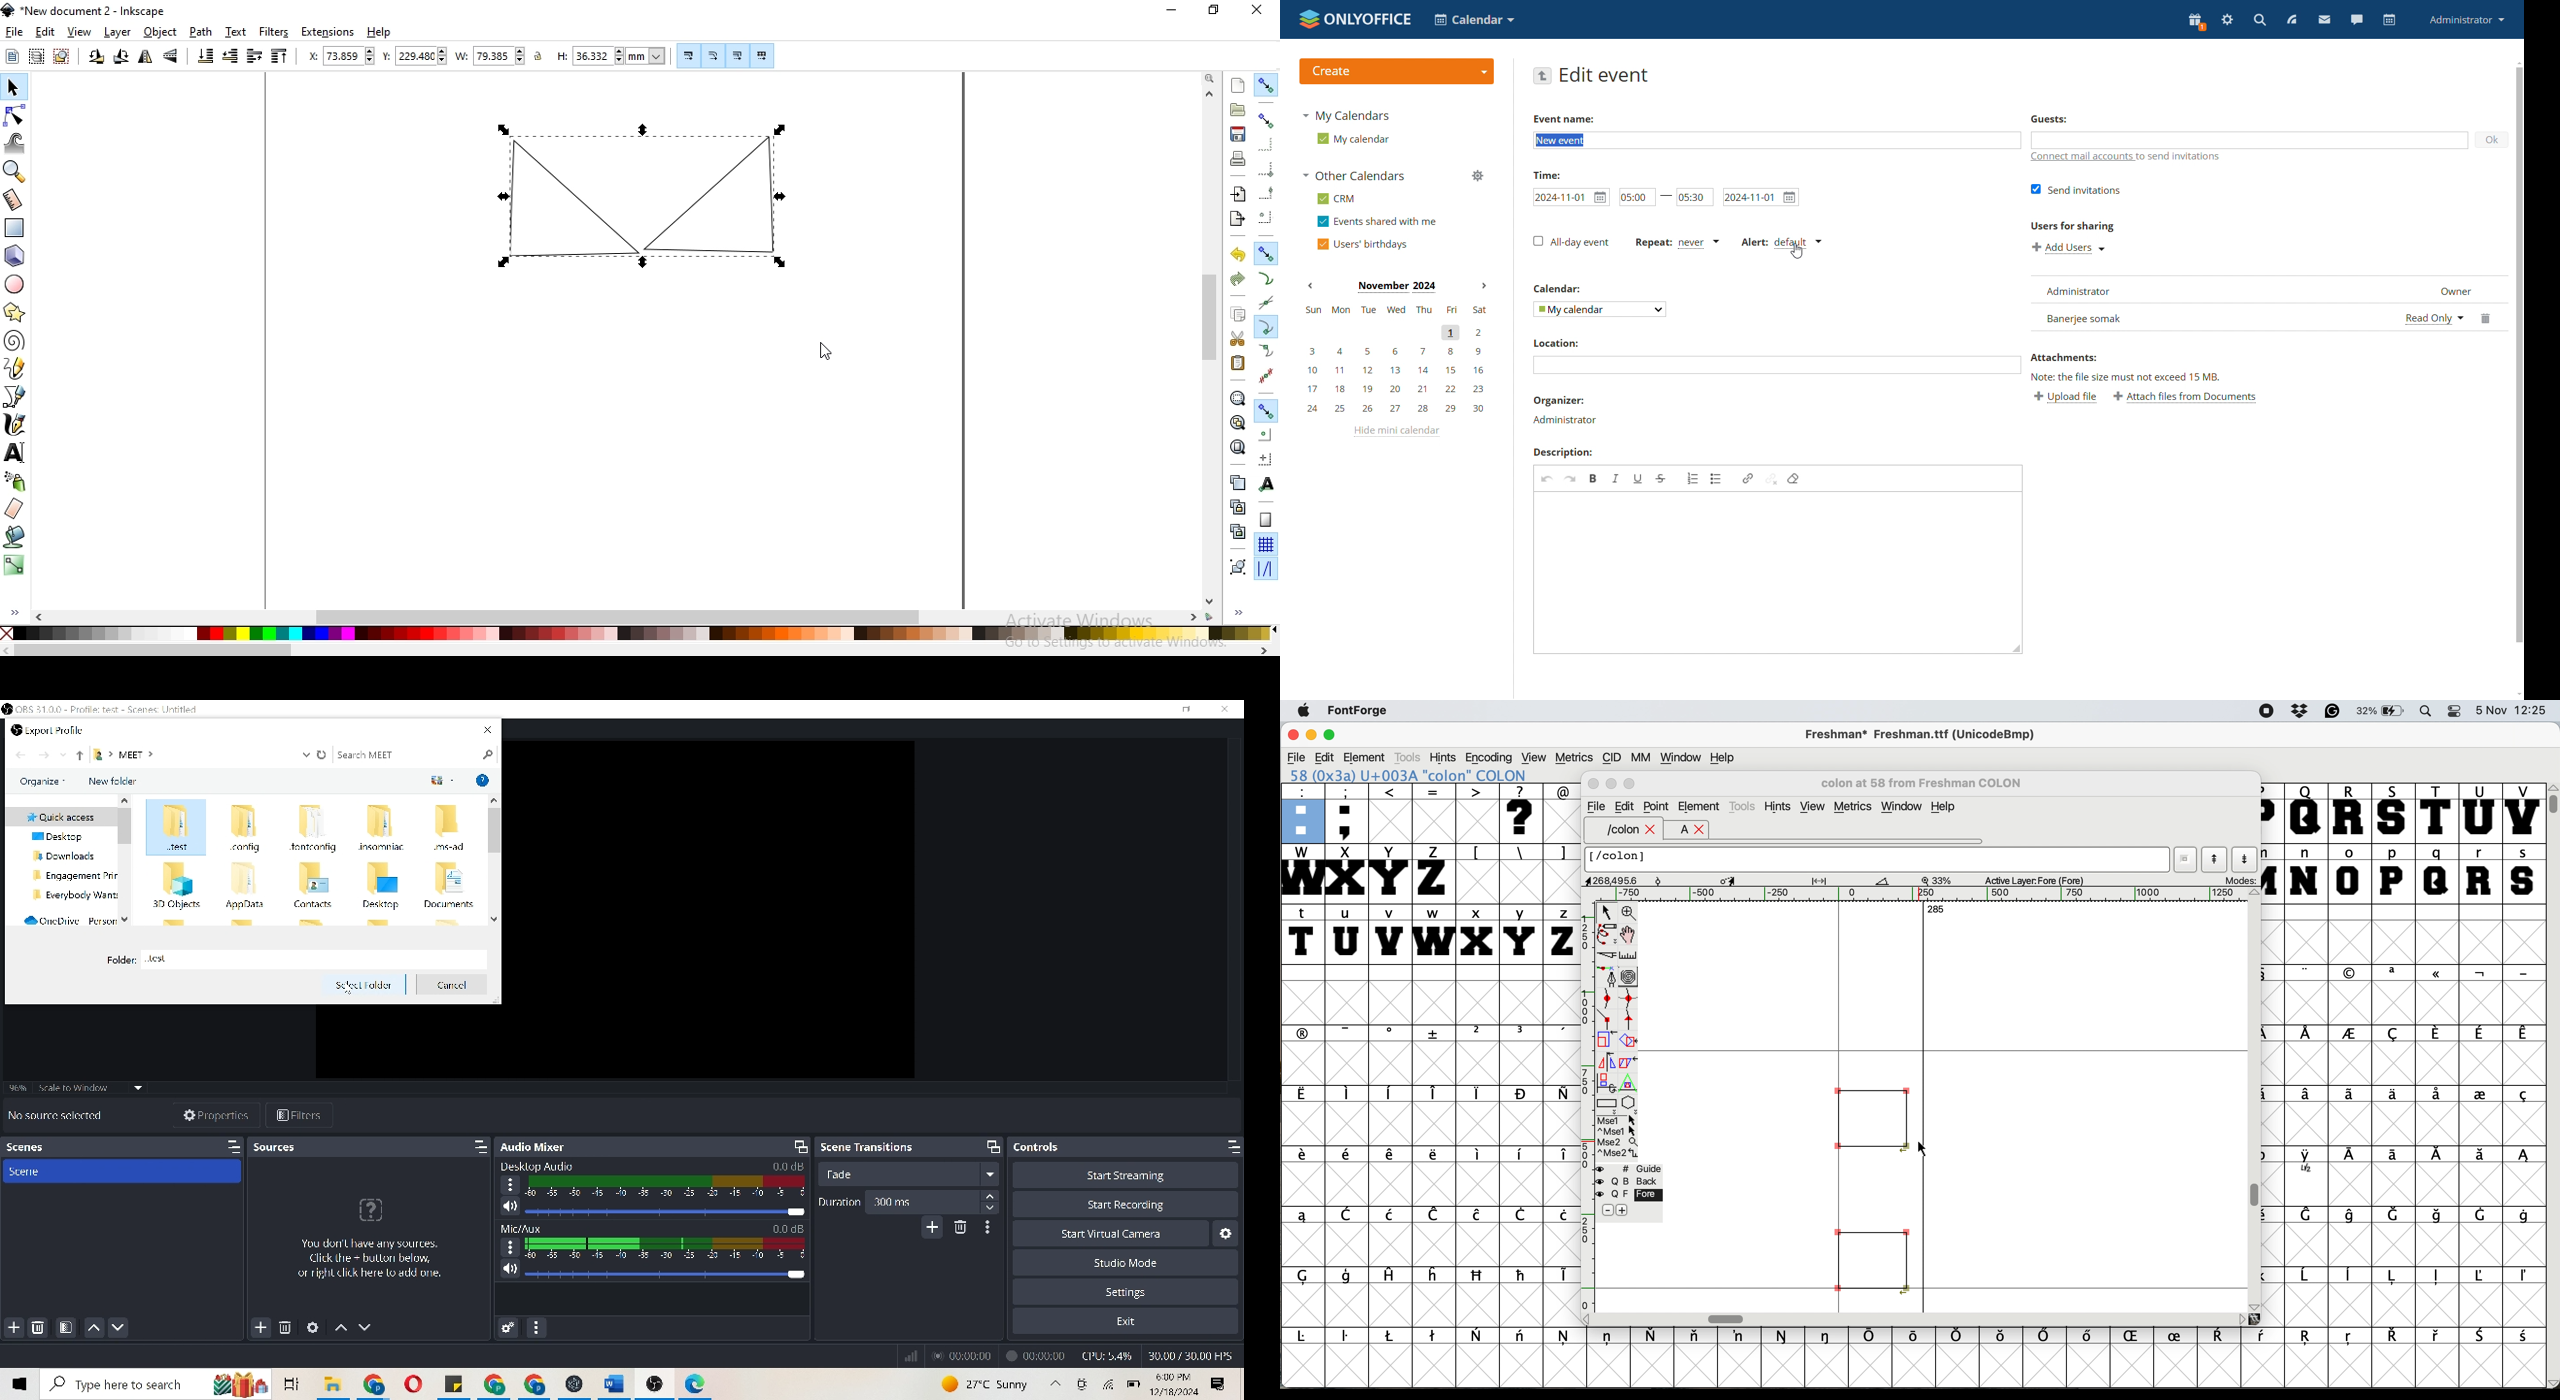 This screenshot has height=1400, width=2576. Describe the element at coordinates (1697, 1339) in the screenshot. I see `symbol` at that location.